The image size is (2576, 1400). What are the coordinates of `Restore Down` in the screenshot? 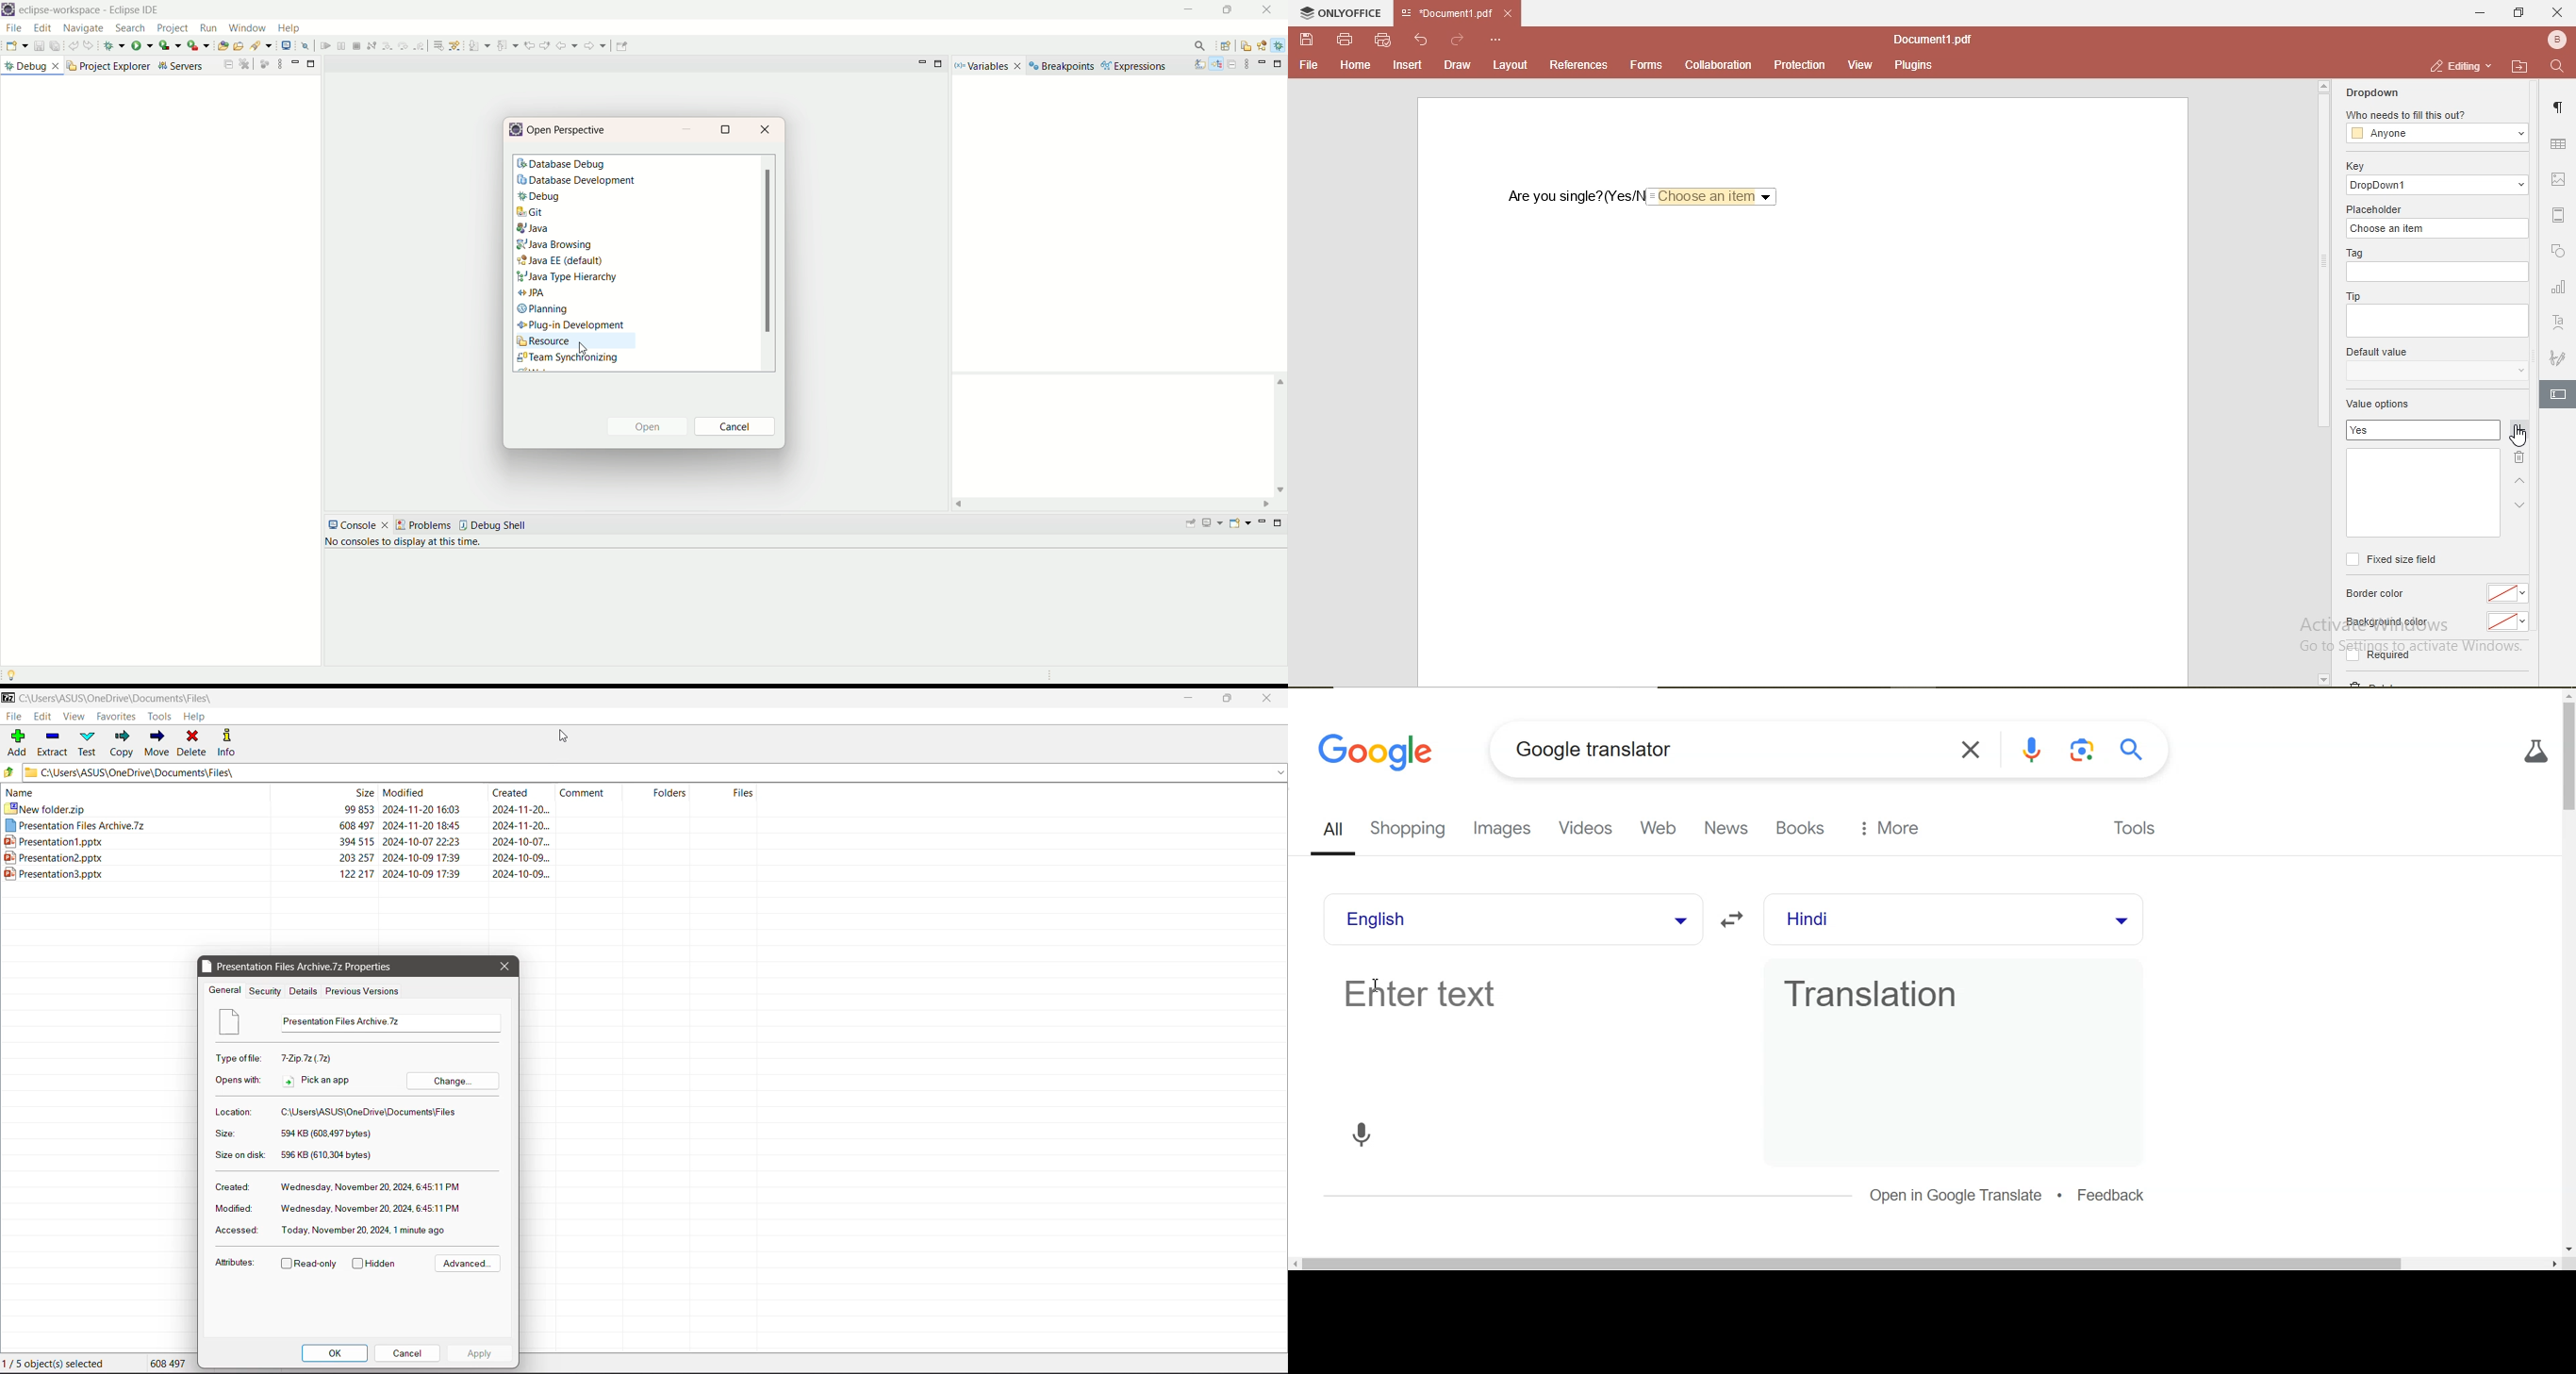 It's located at (1229, 698).